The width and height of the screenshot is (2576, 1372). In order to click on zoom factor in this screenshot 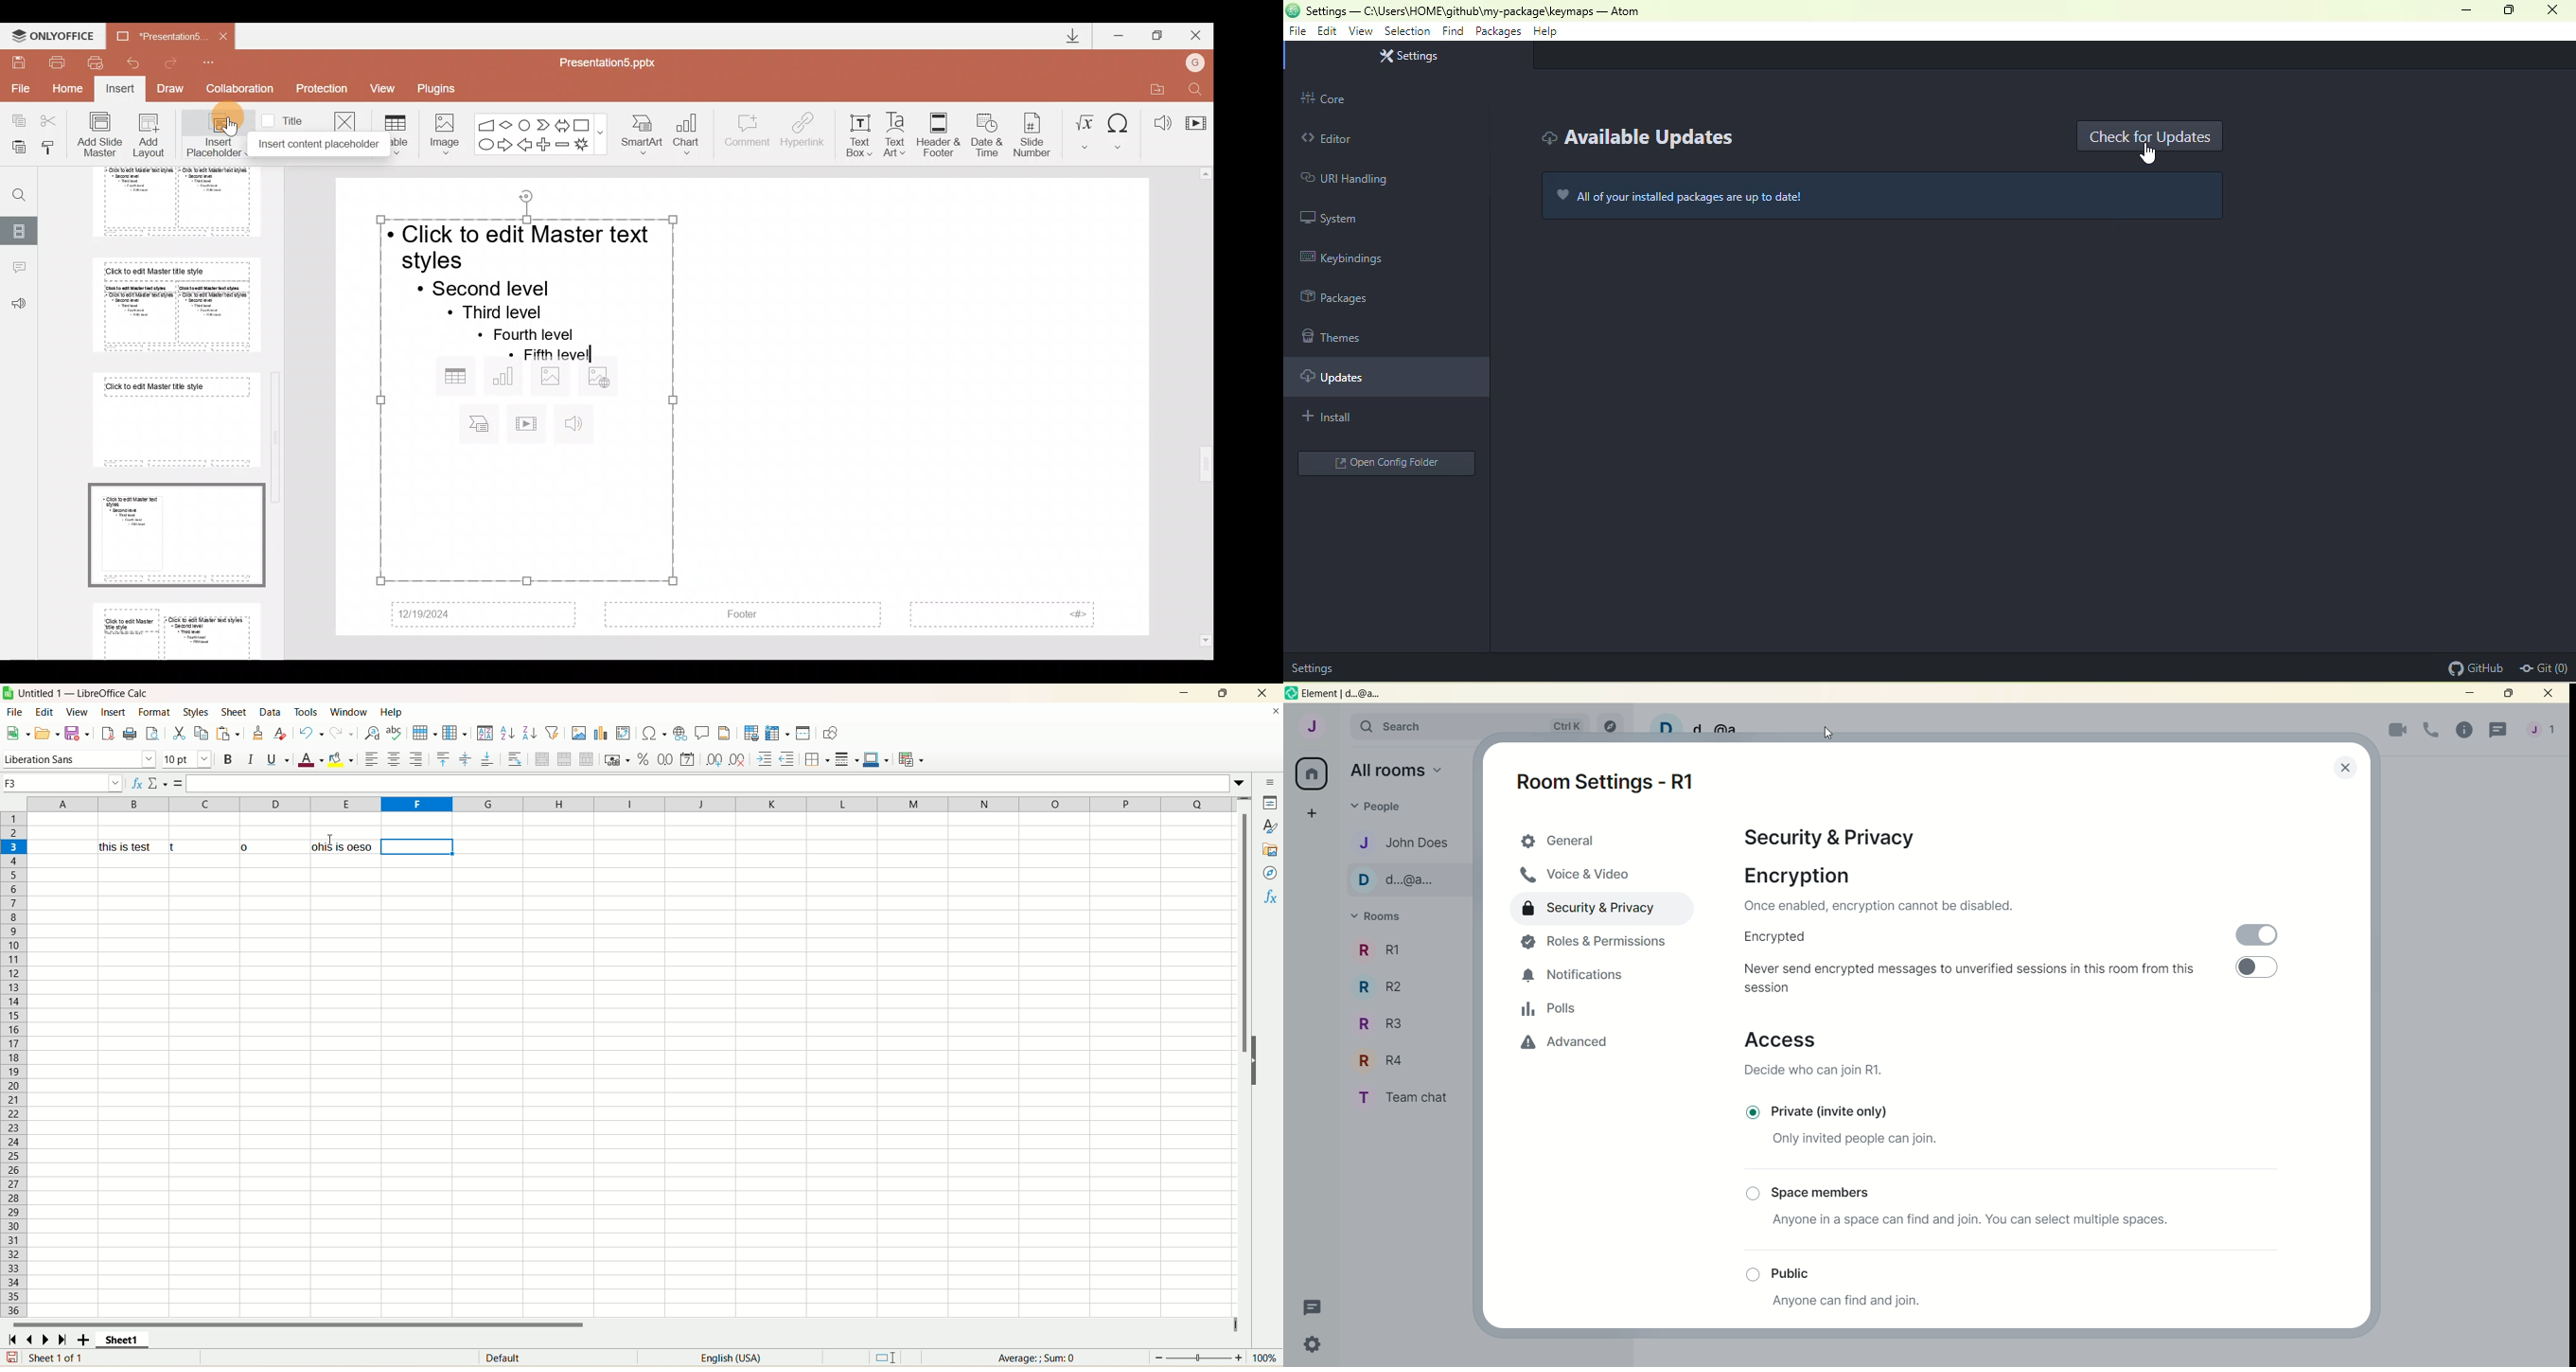, I will do `click(1217, 1358)`.